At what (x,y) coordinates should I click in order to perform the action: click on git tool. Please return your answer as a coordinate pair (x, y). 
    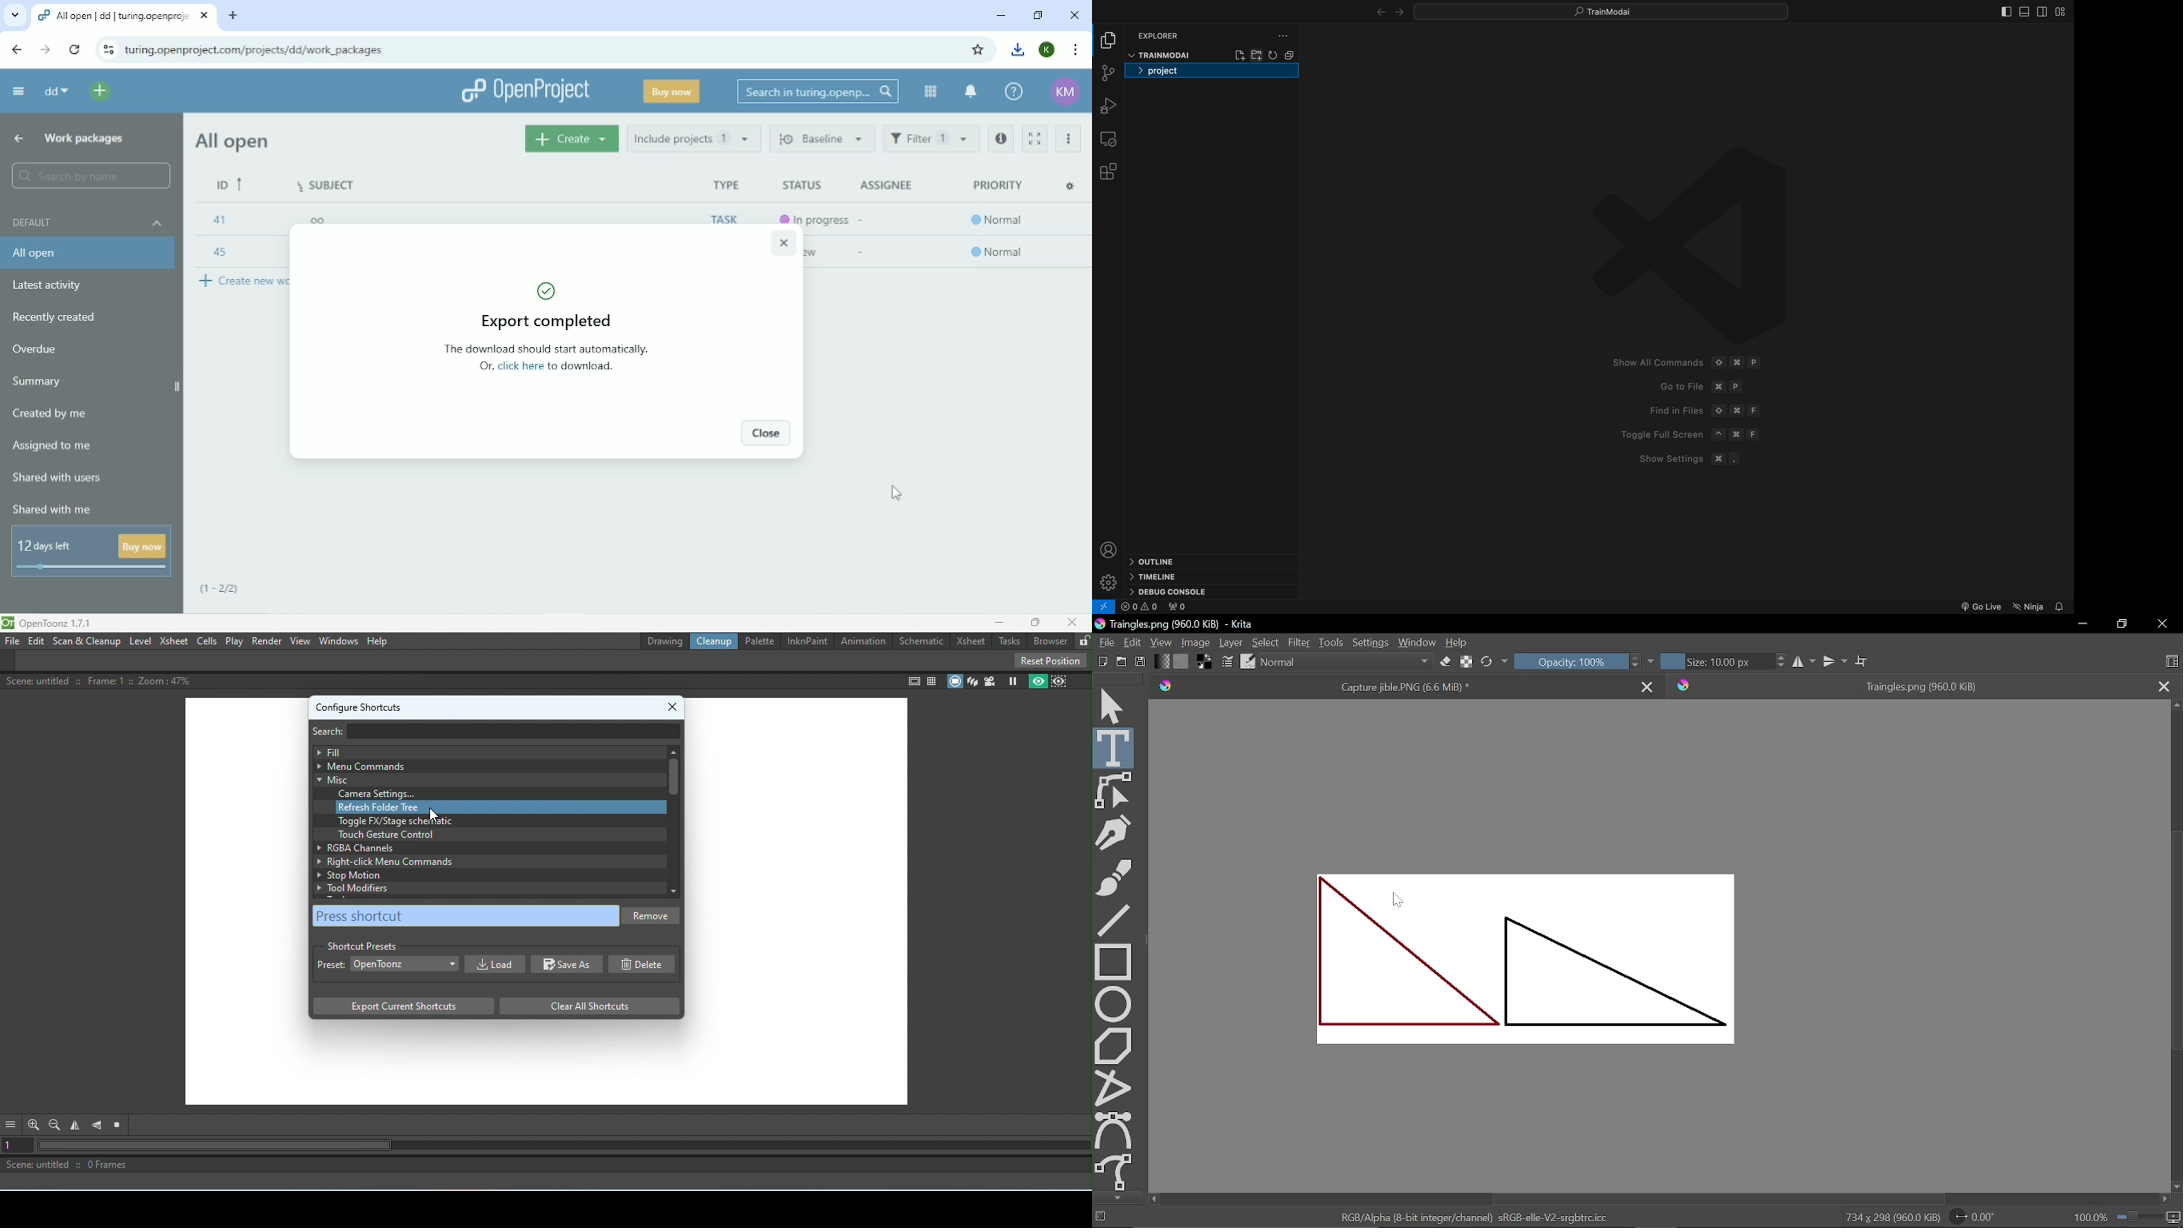
    Looking at the image, I should click on (1107, 73).